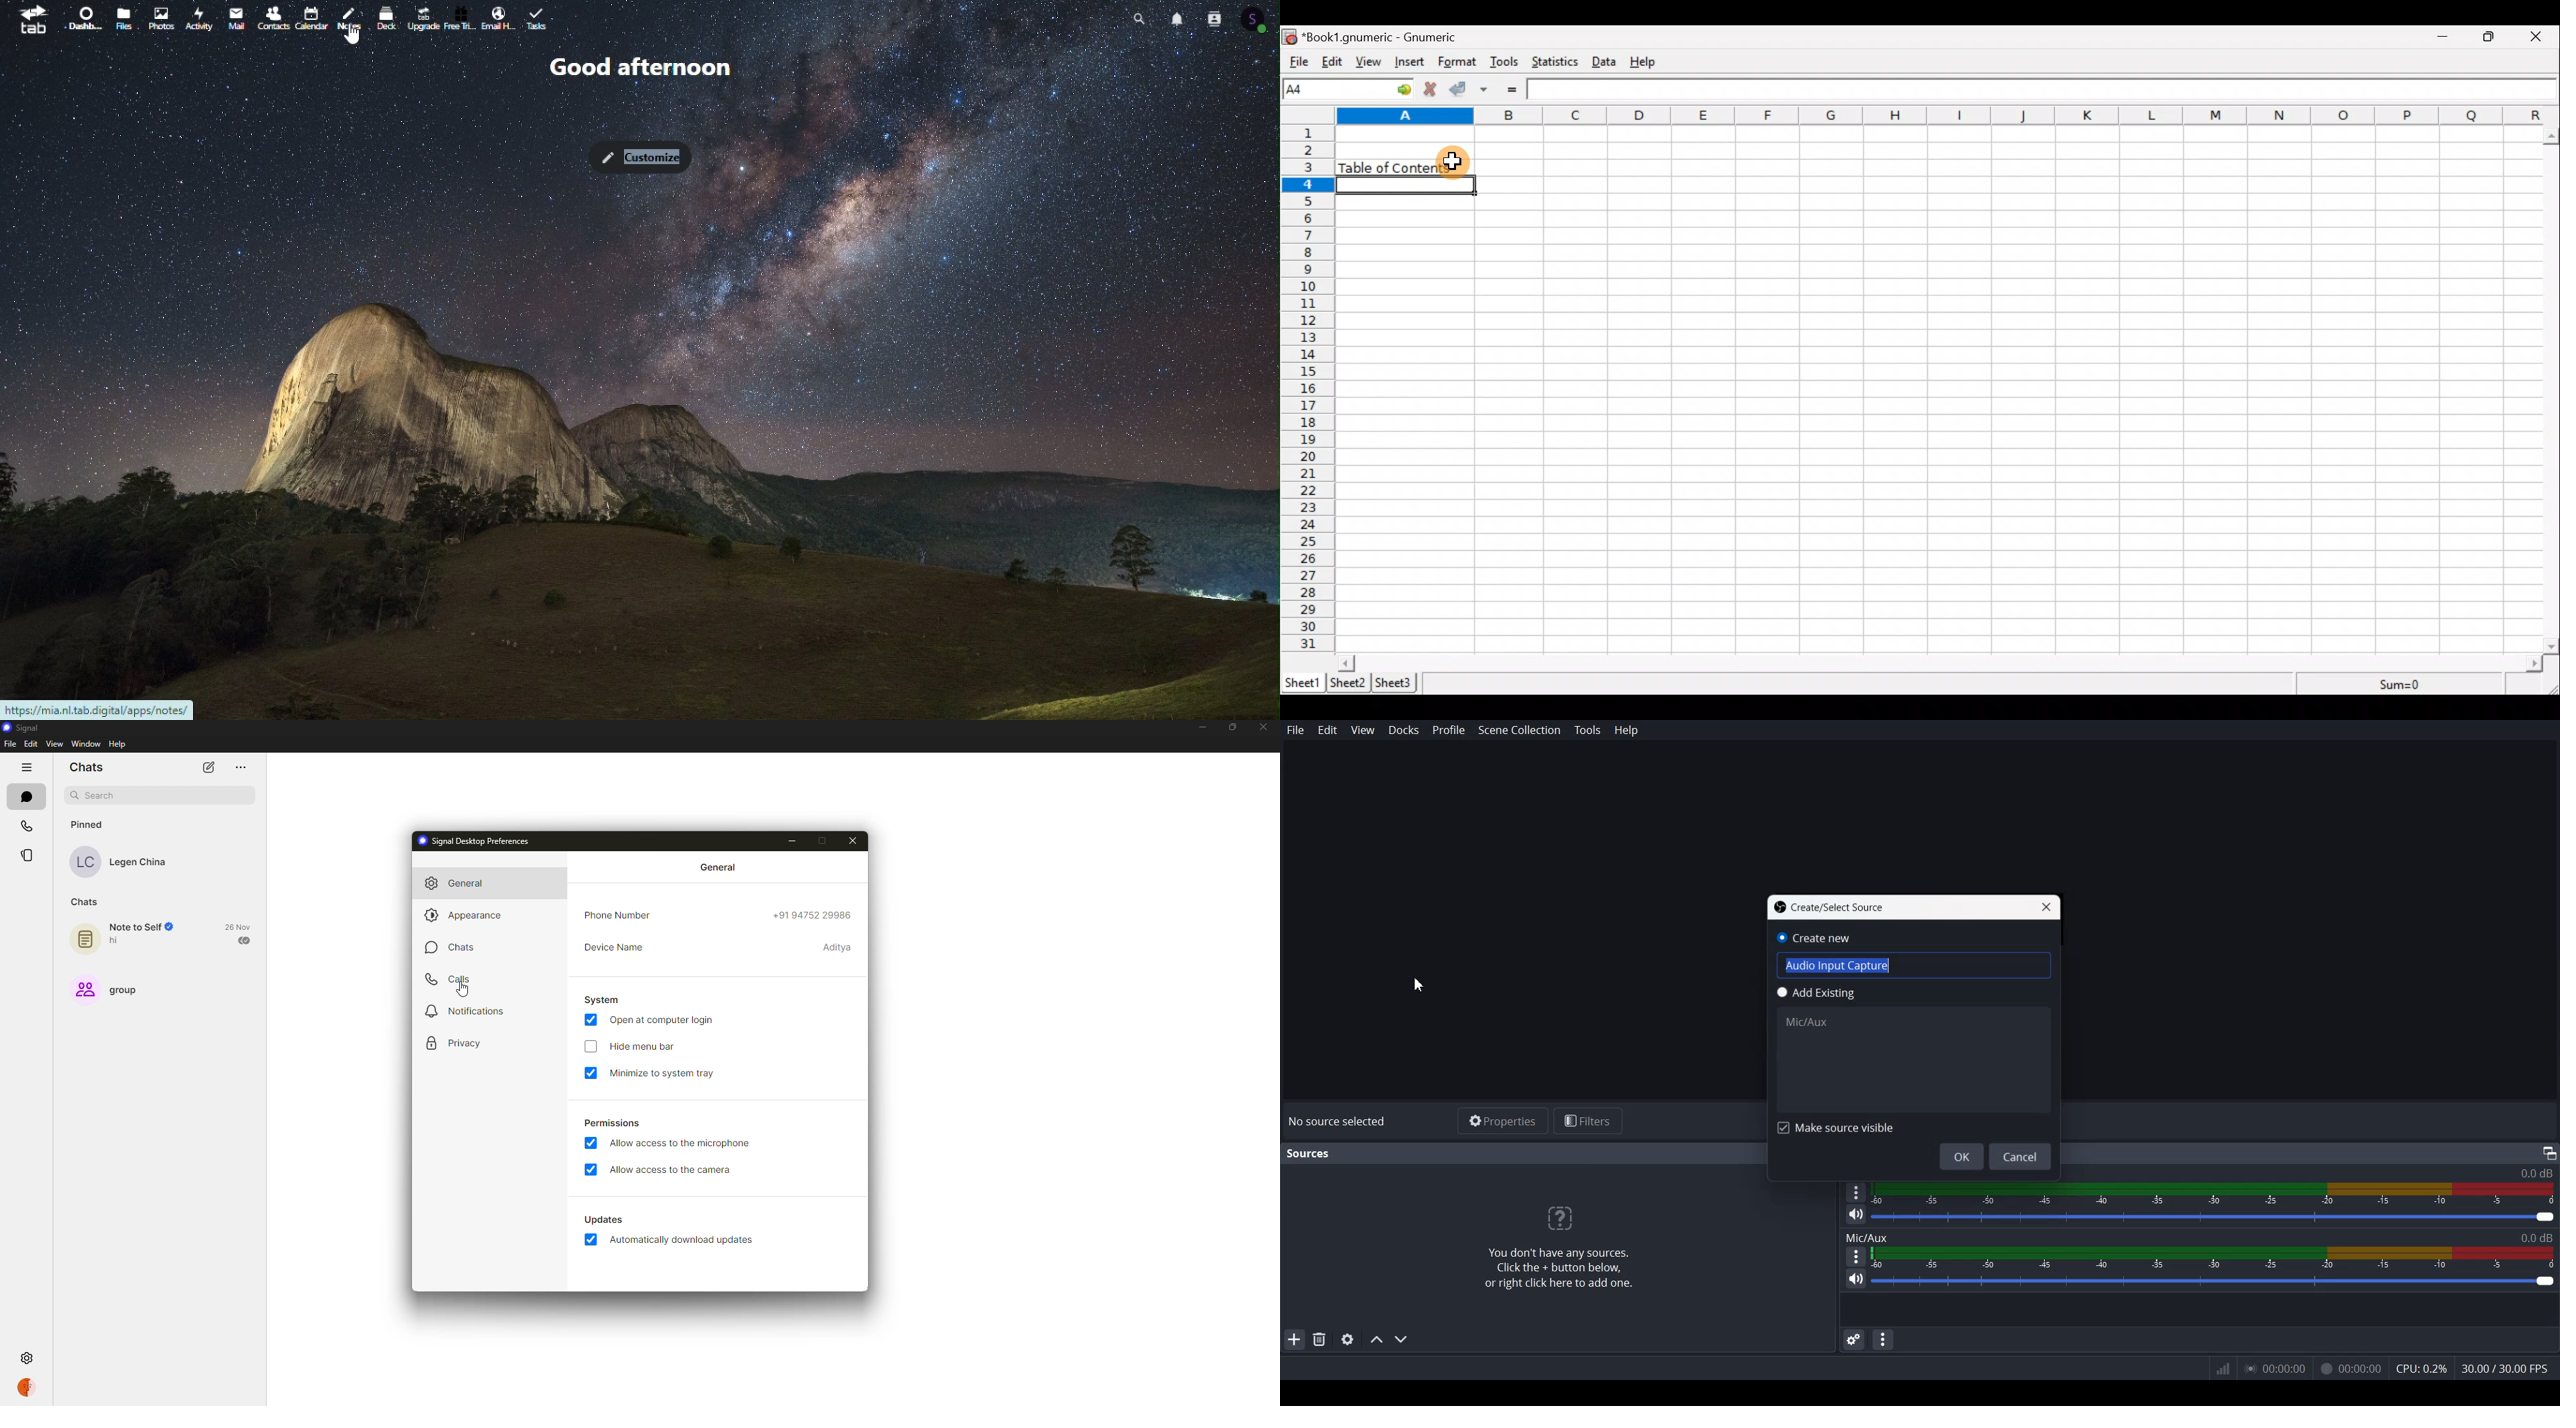 This screenshot has height=1428, width=2576. I want to click on OK, so click(1961, 1156).